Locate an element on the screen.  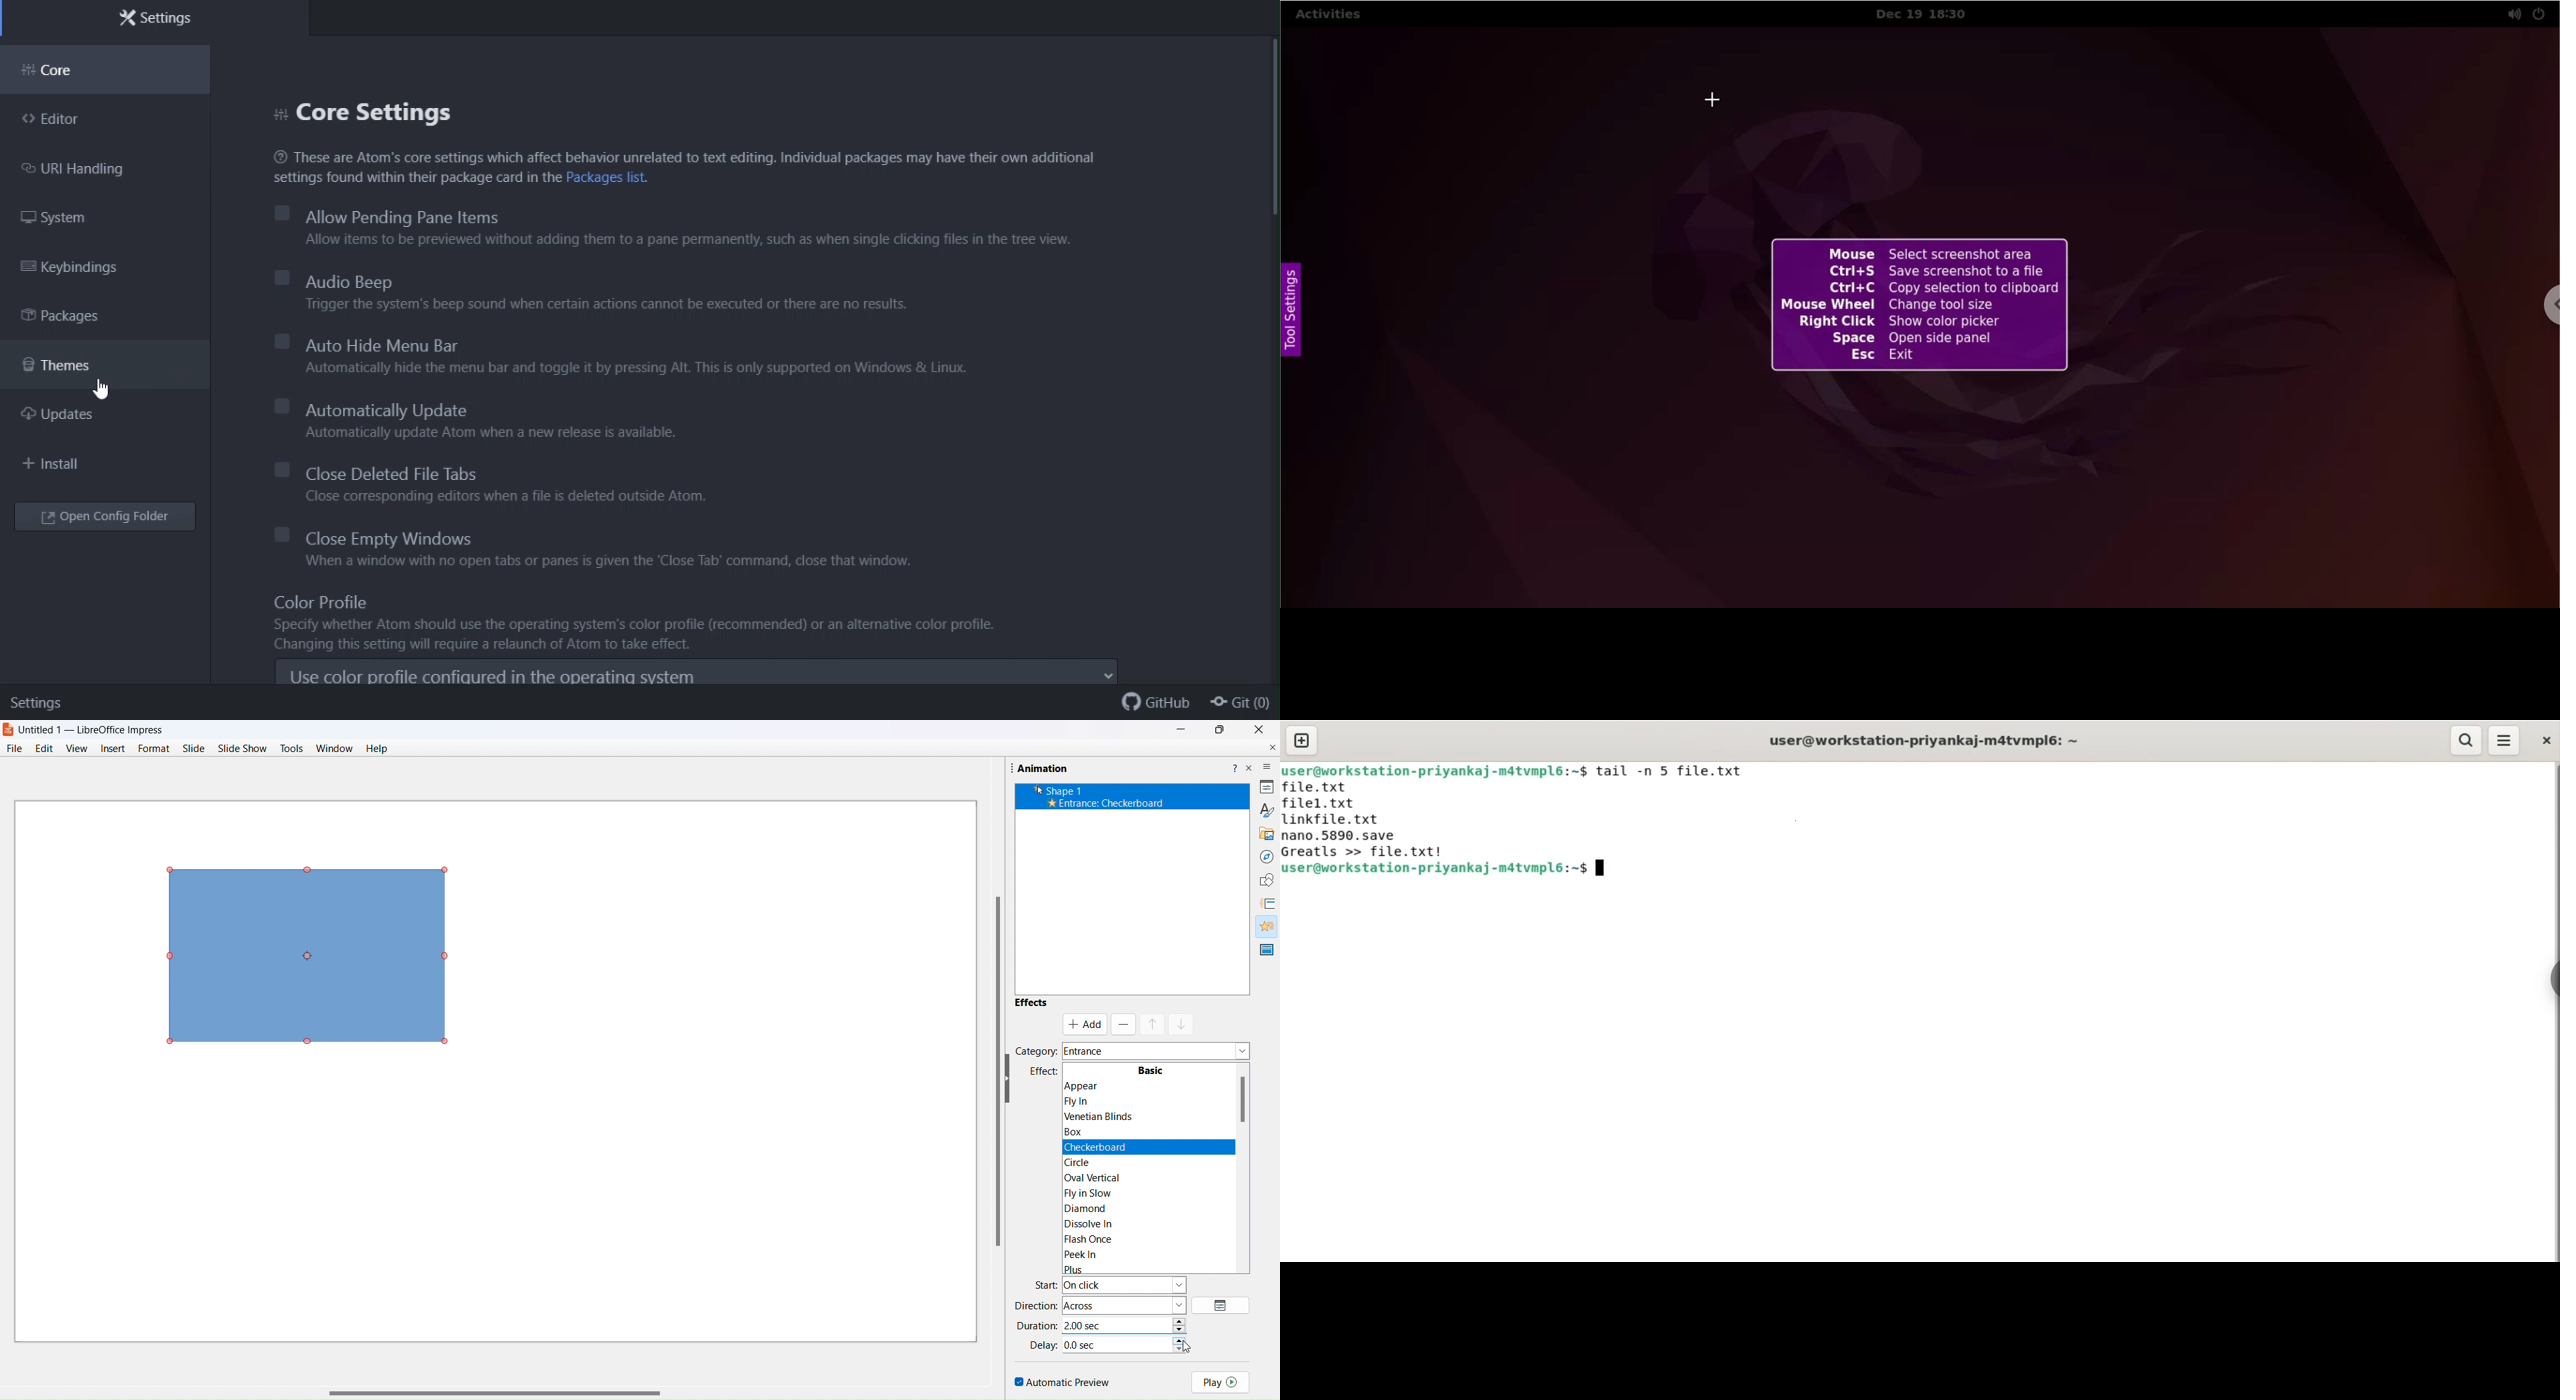
help is located at coordinates (1233, 766).